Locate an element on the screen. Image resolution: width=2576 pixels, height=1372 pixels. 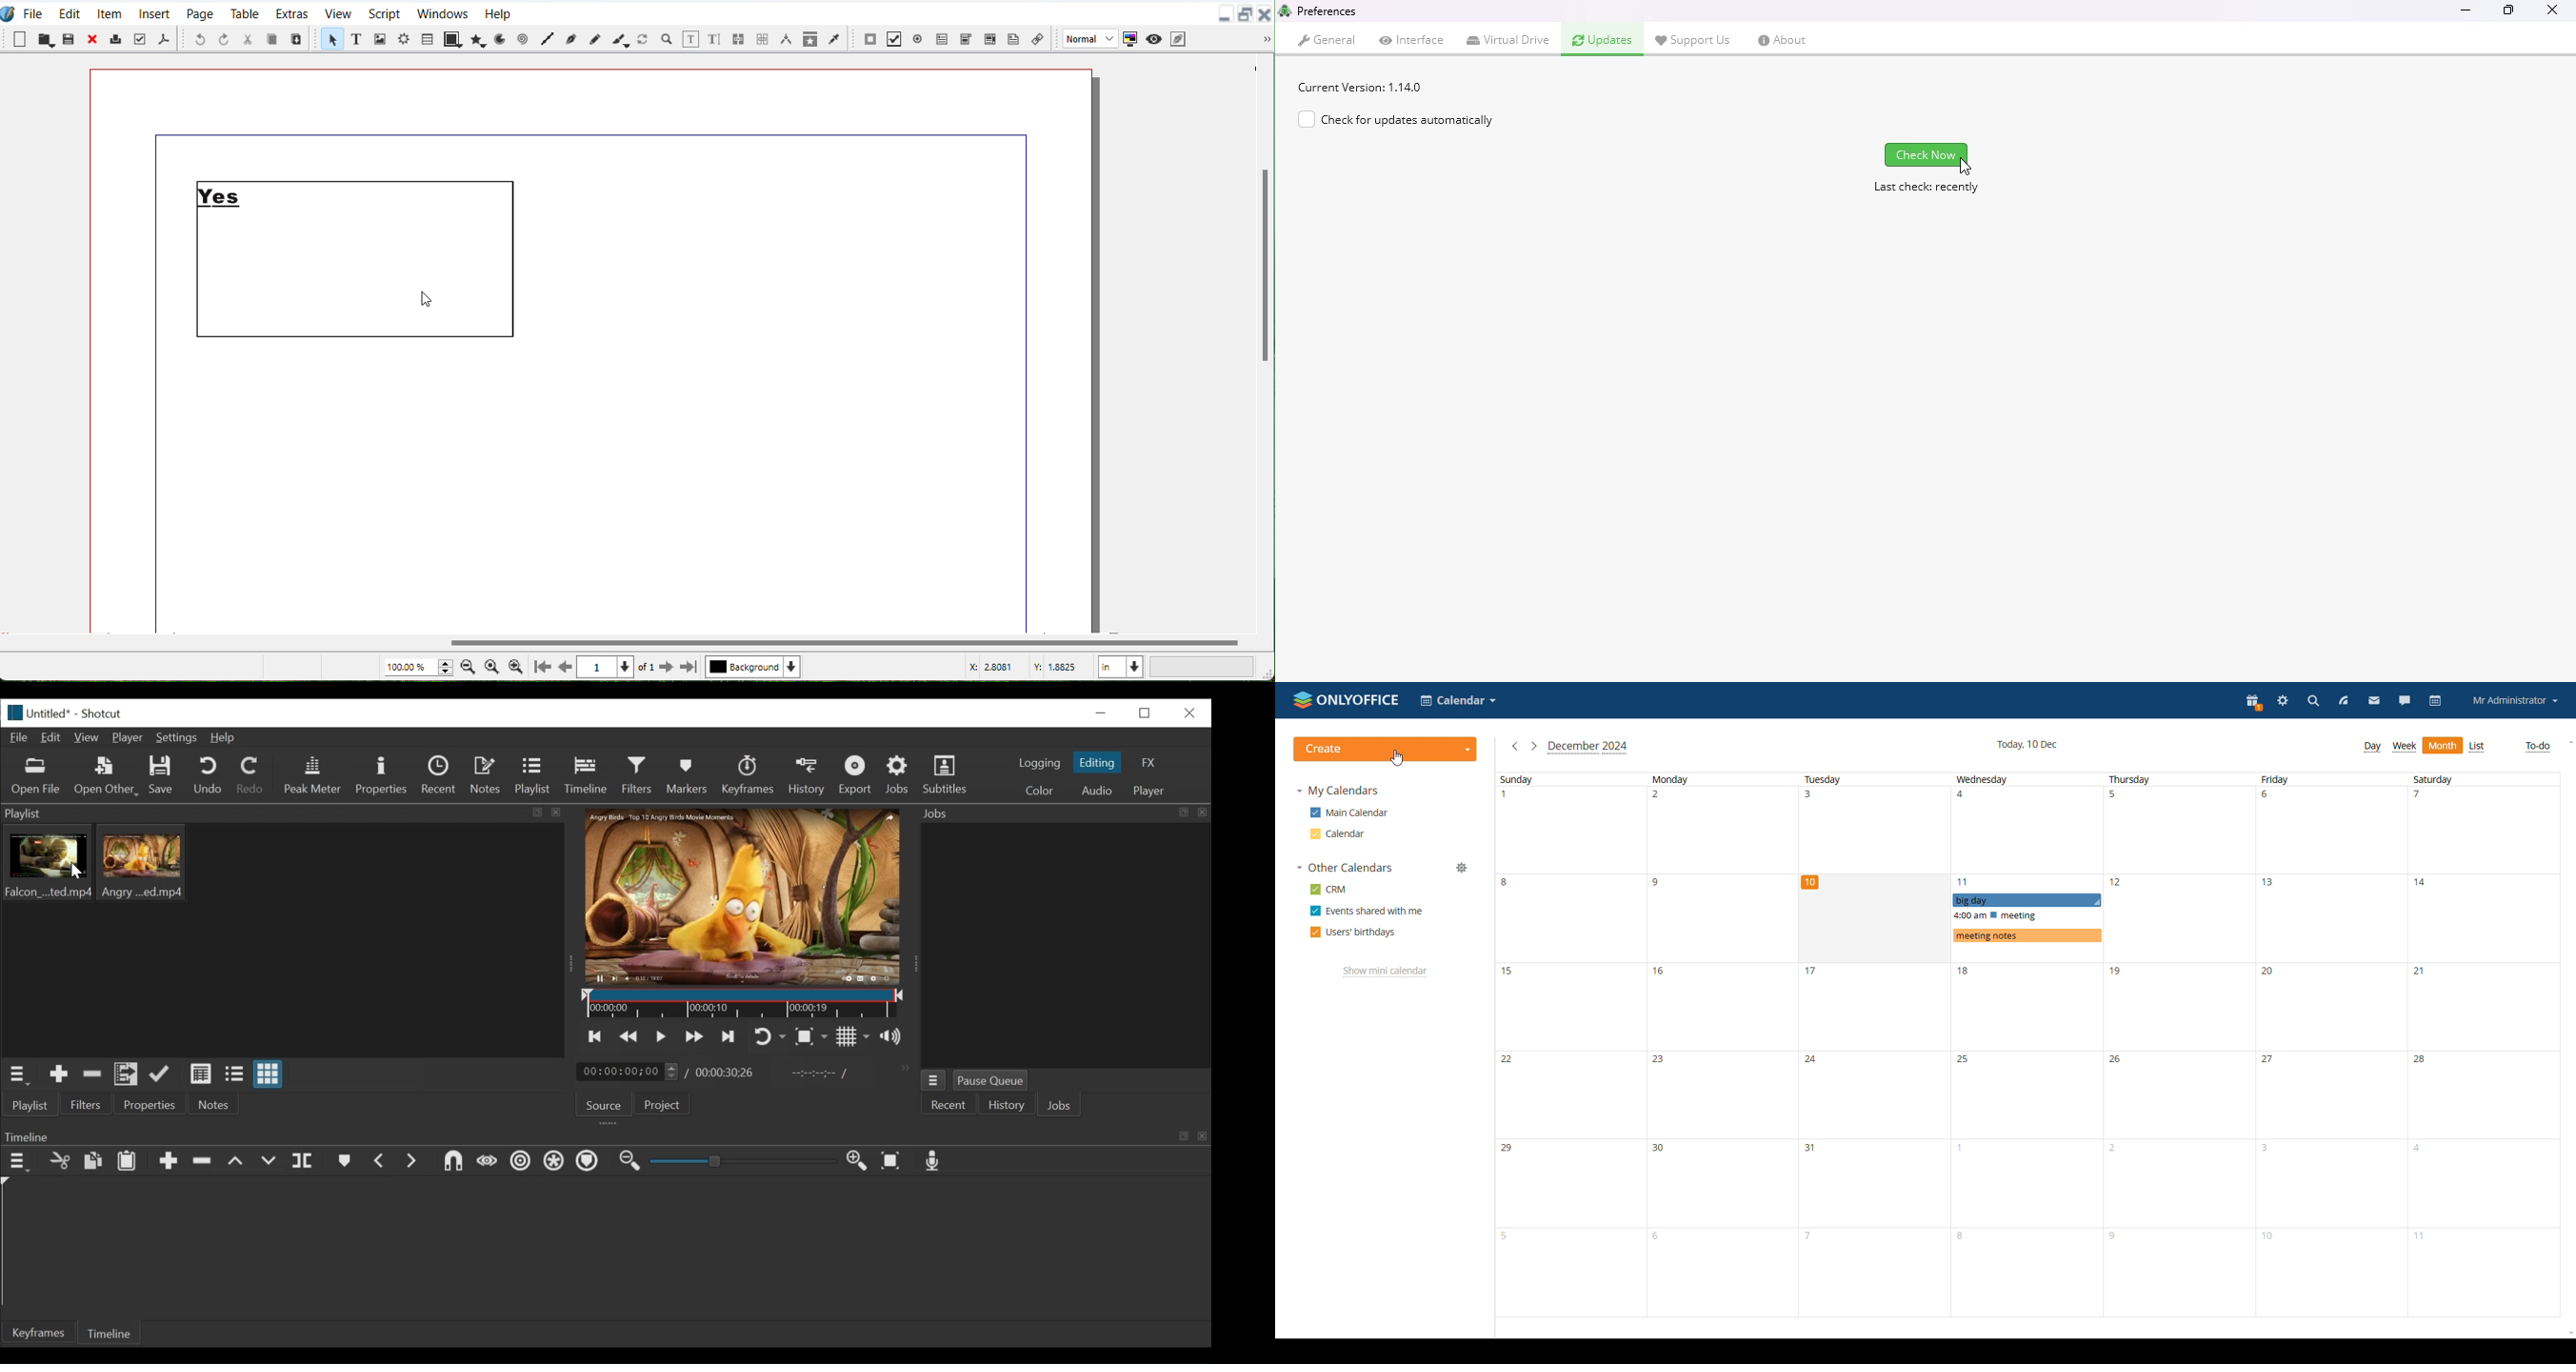
Zoom In is located at coordinates (516, 666).